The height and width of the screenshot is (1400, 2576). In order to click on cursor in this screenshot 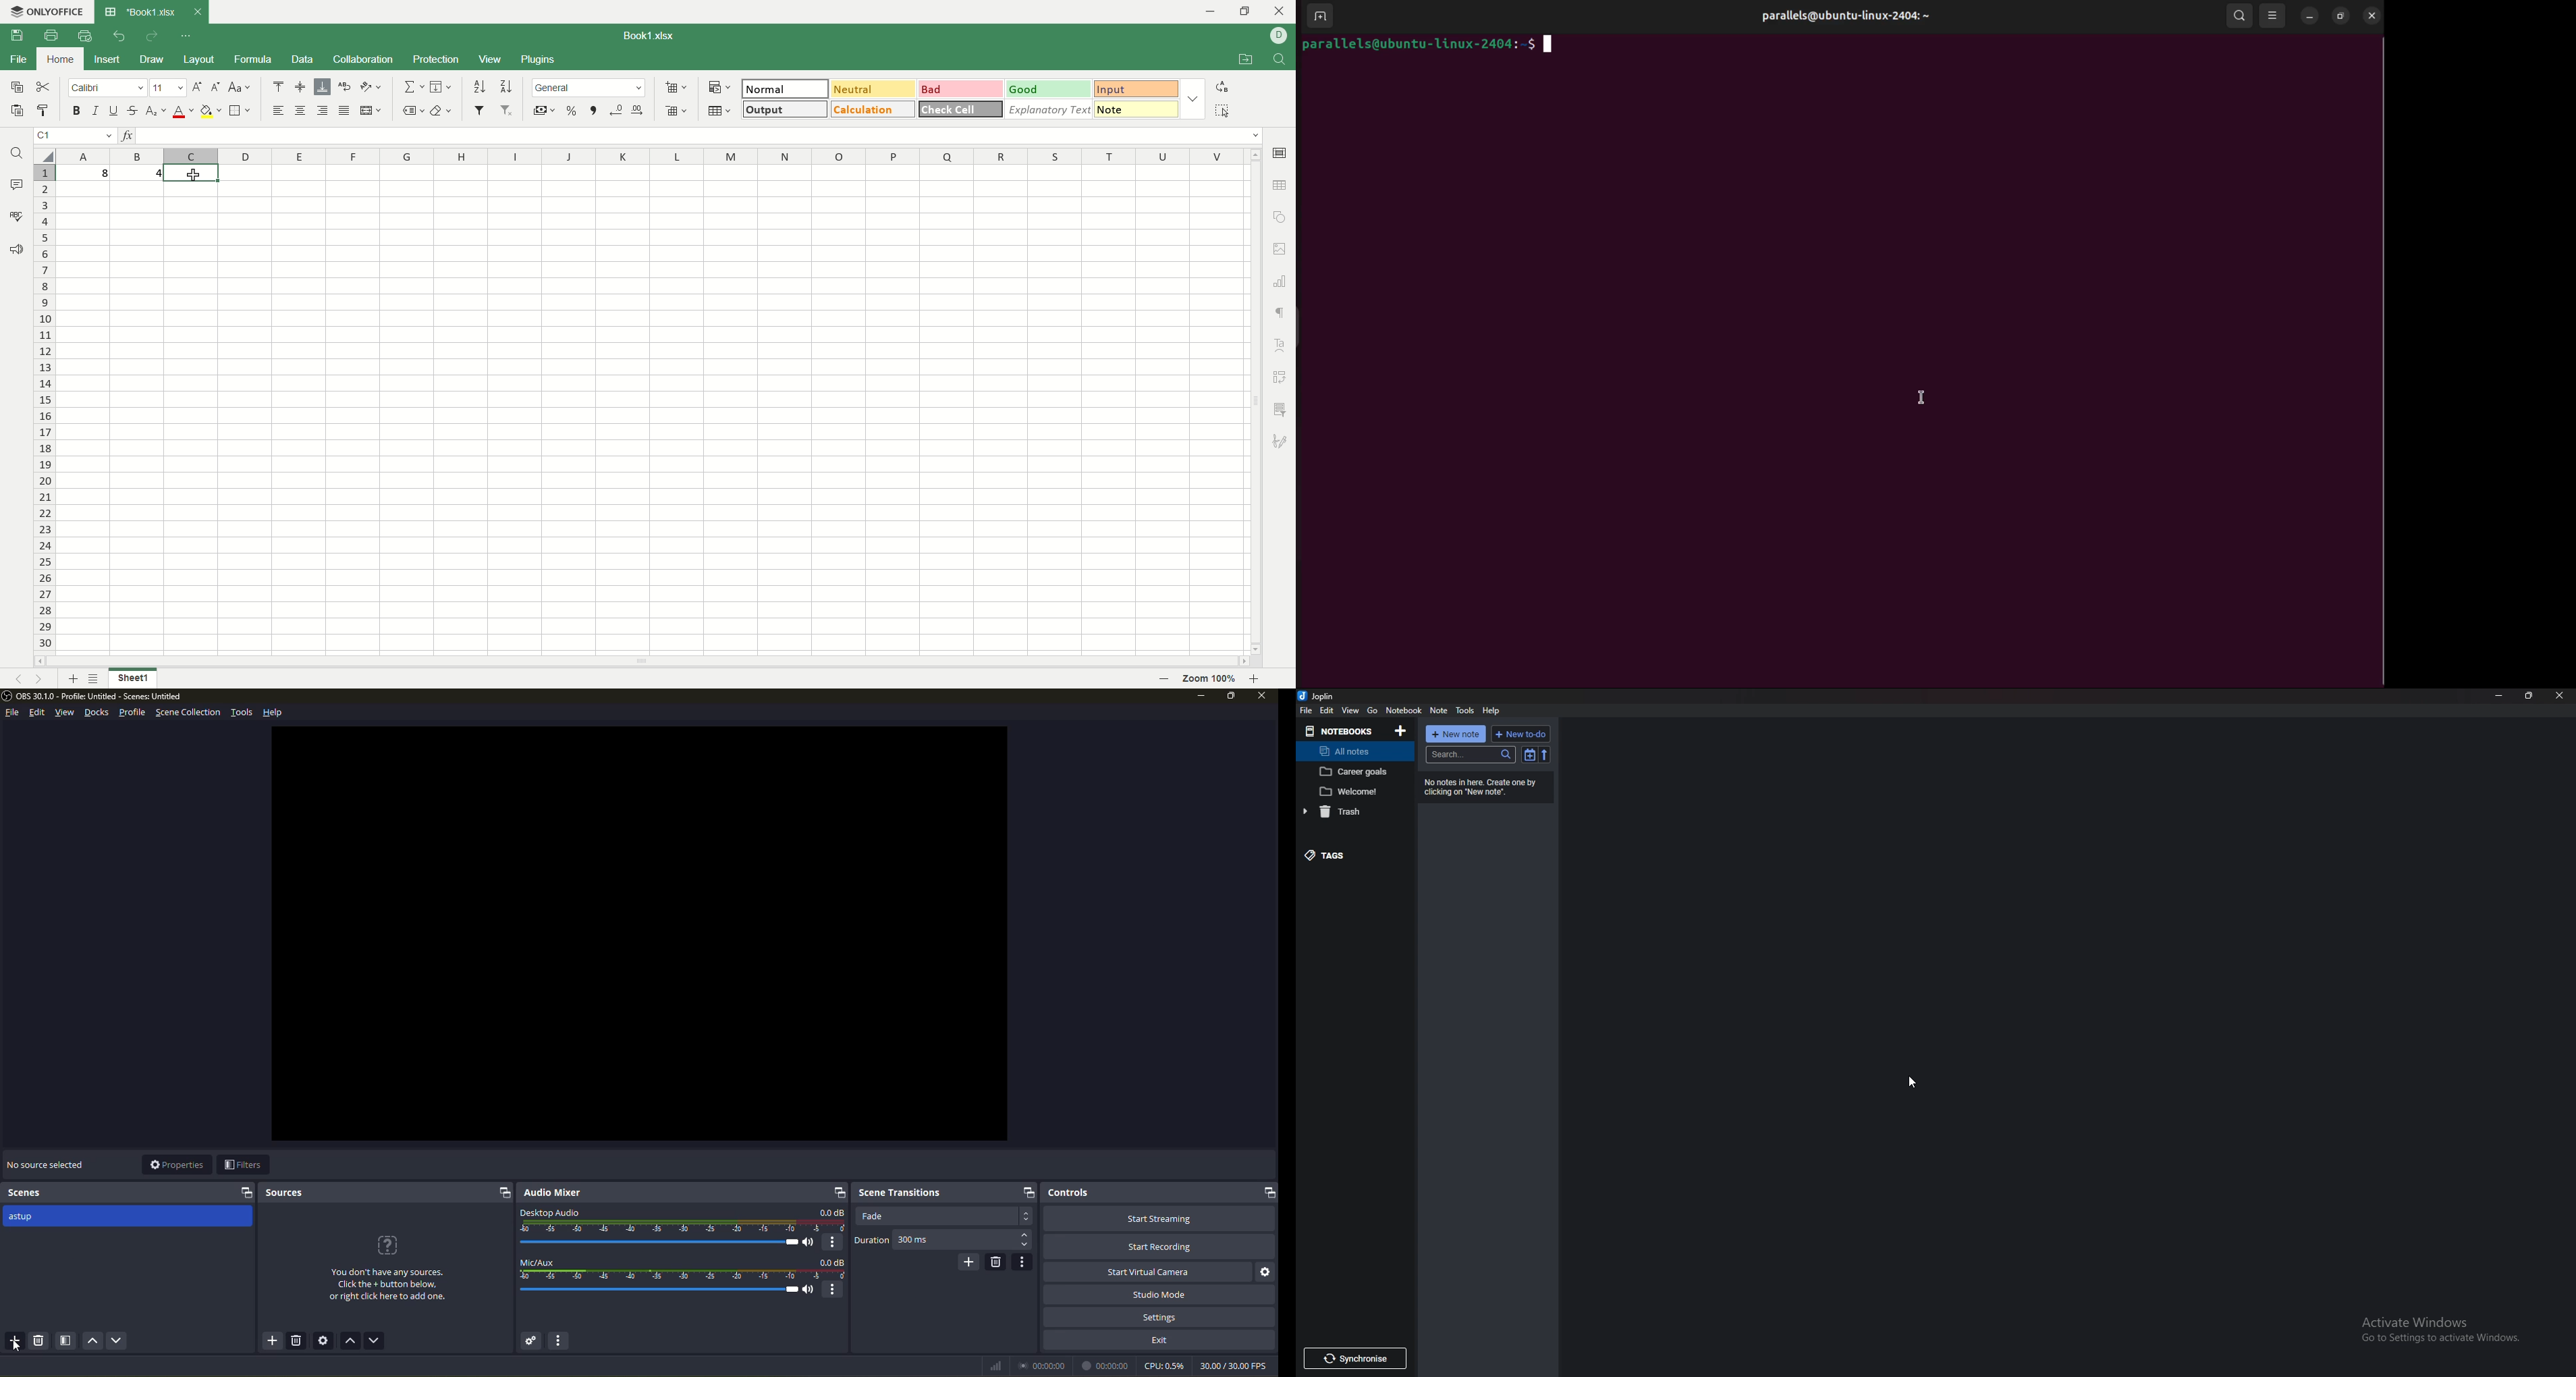, I will do `click(1913, 1083)`.